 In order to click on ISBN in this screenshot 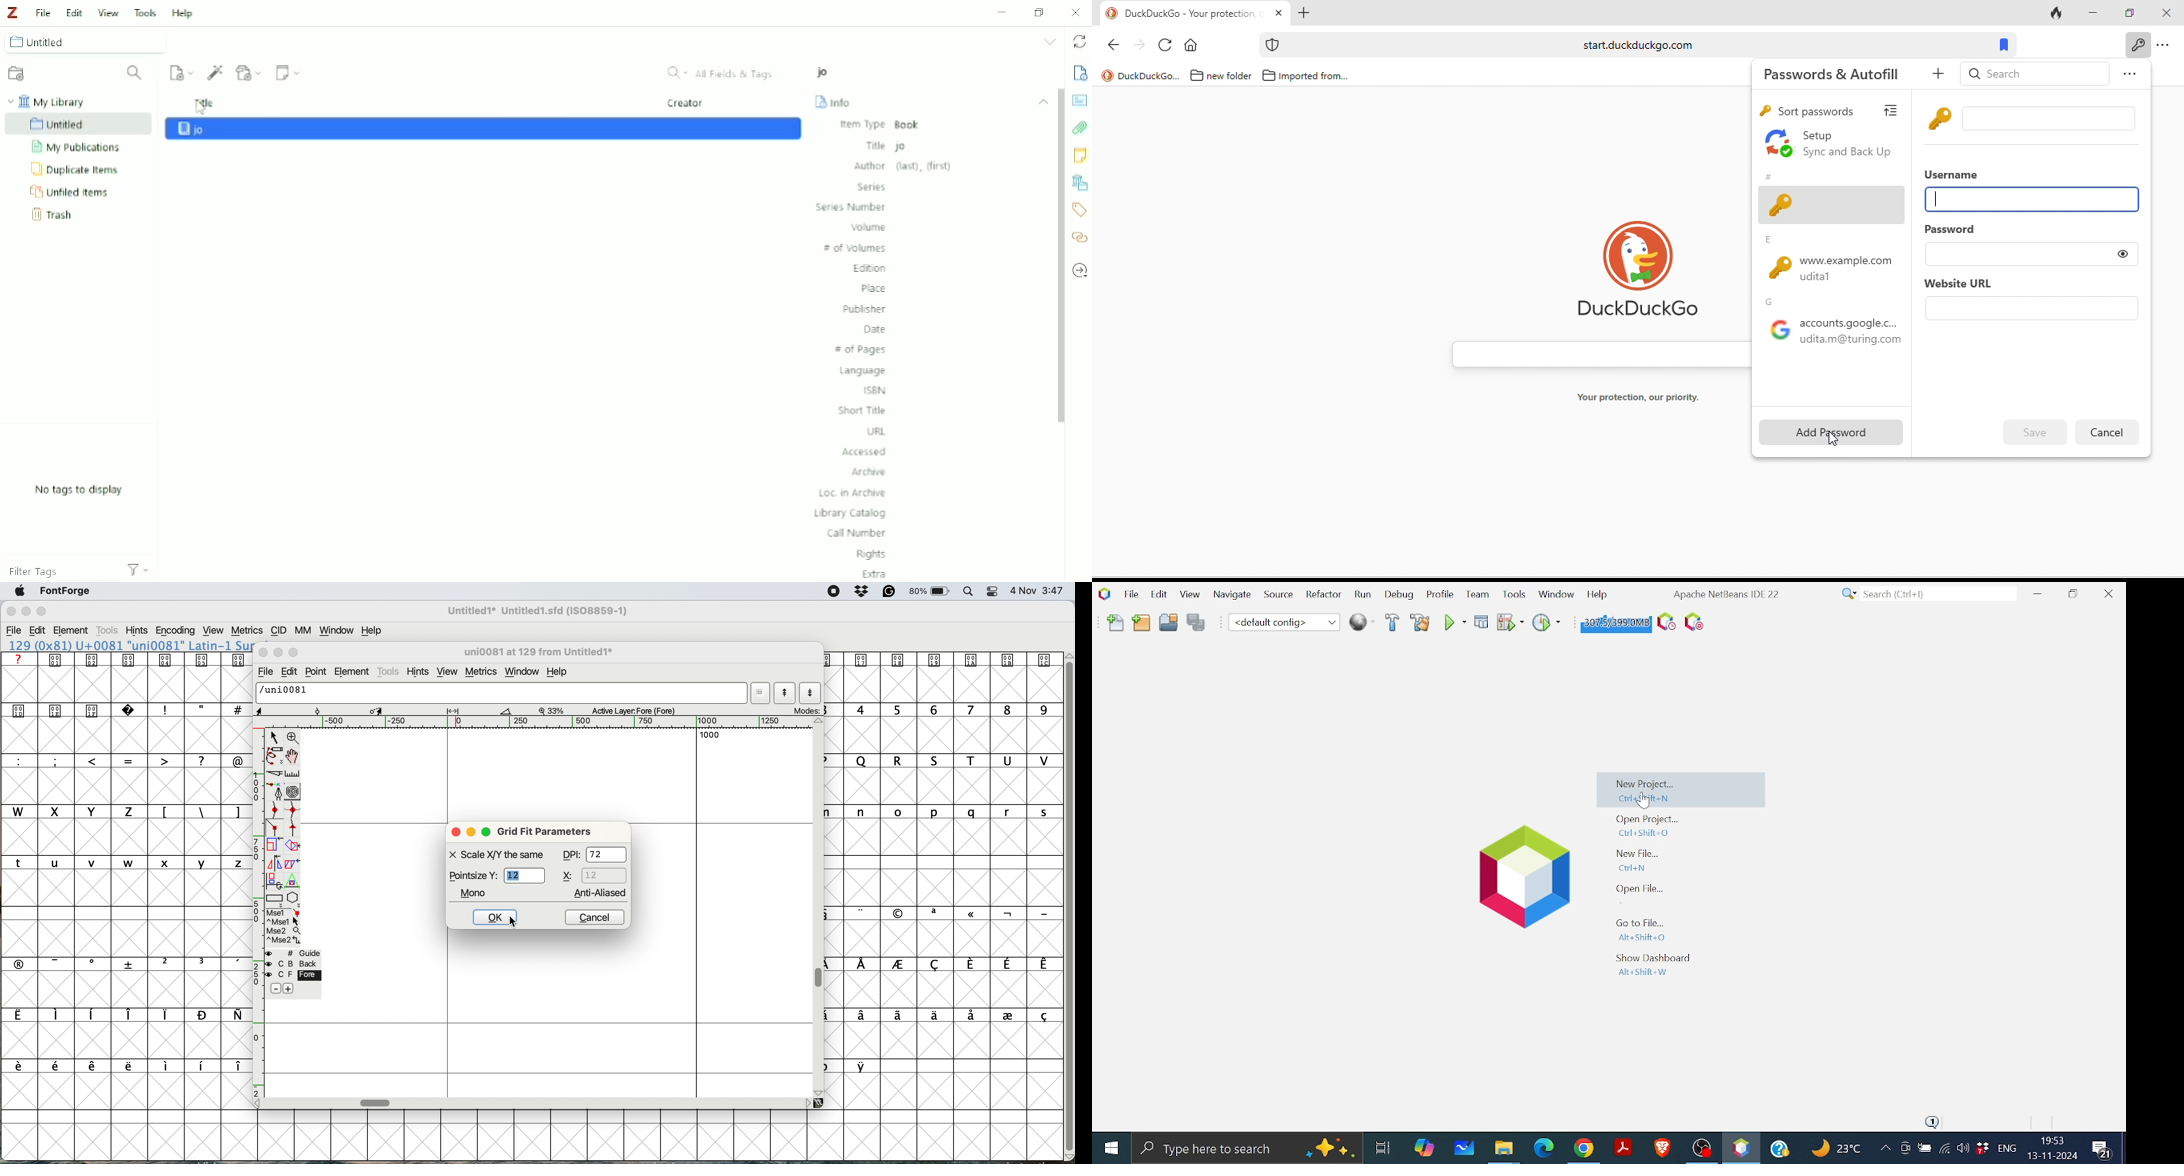, I will do `click(877, 390)`.